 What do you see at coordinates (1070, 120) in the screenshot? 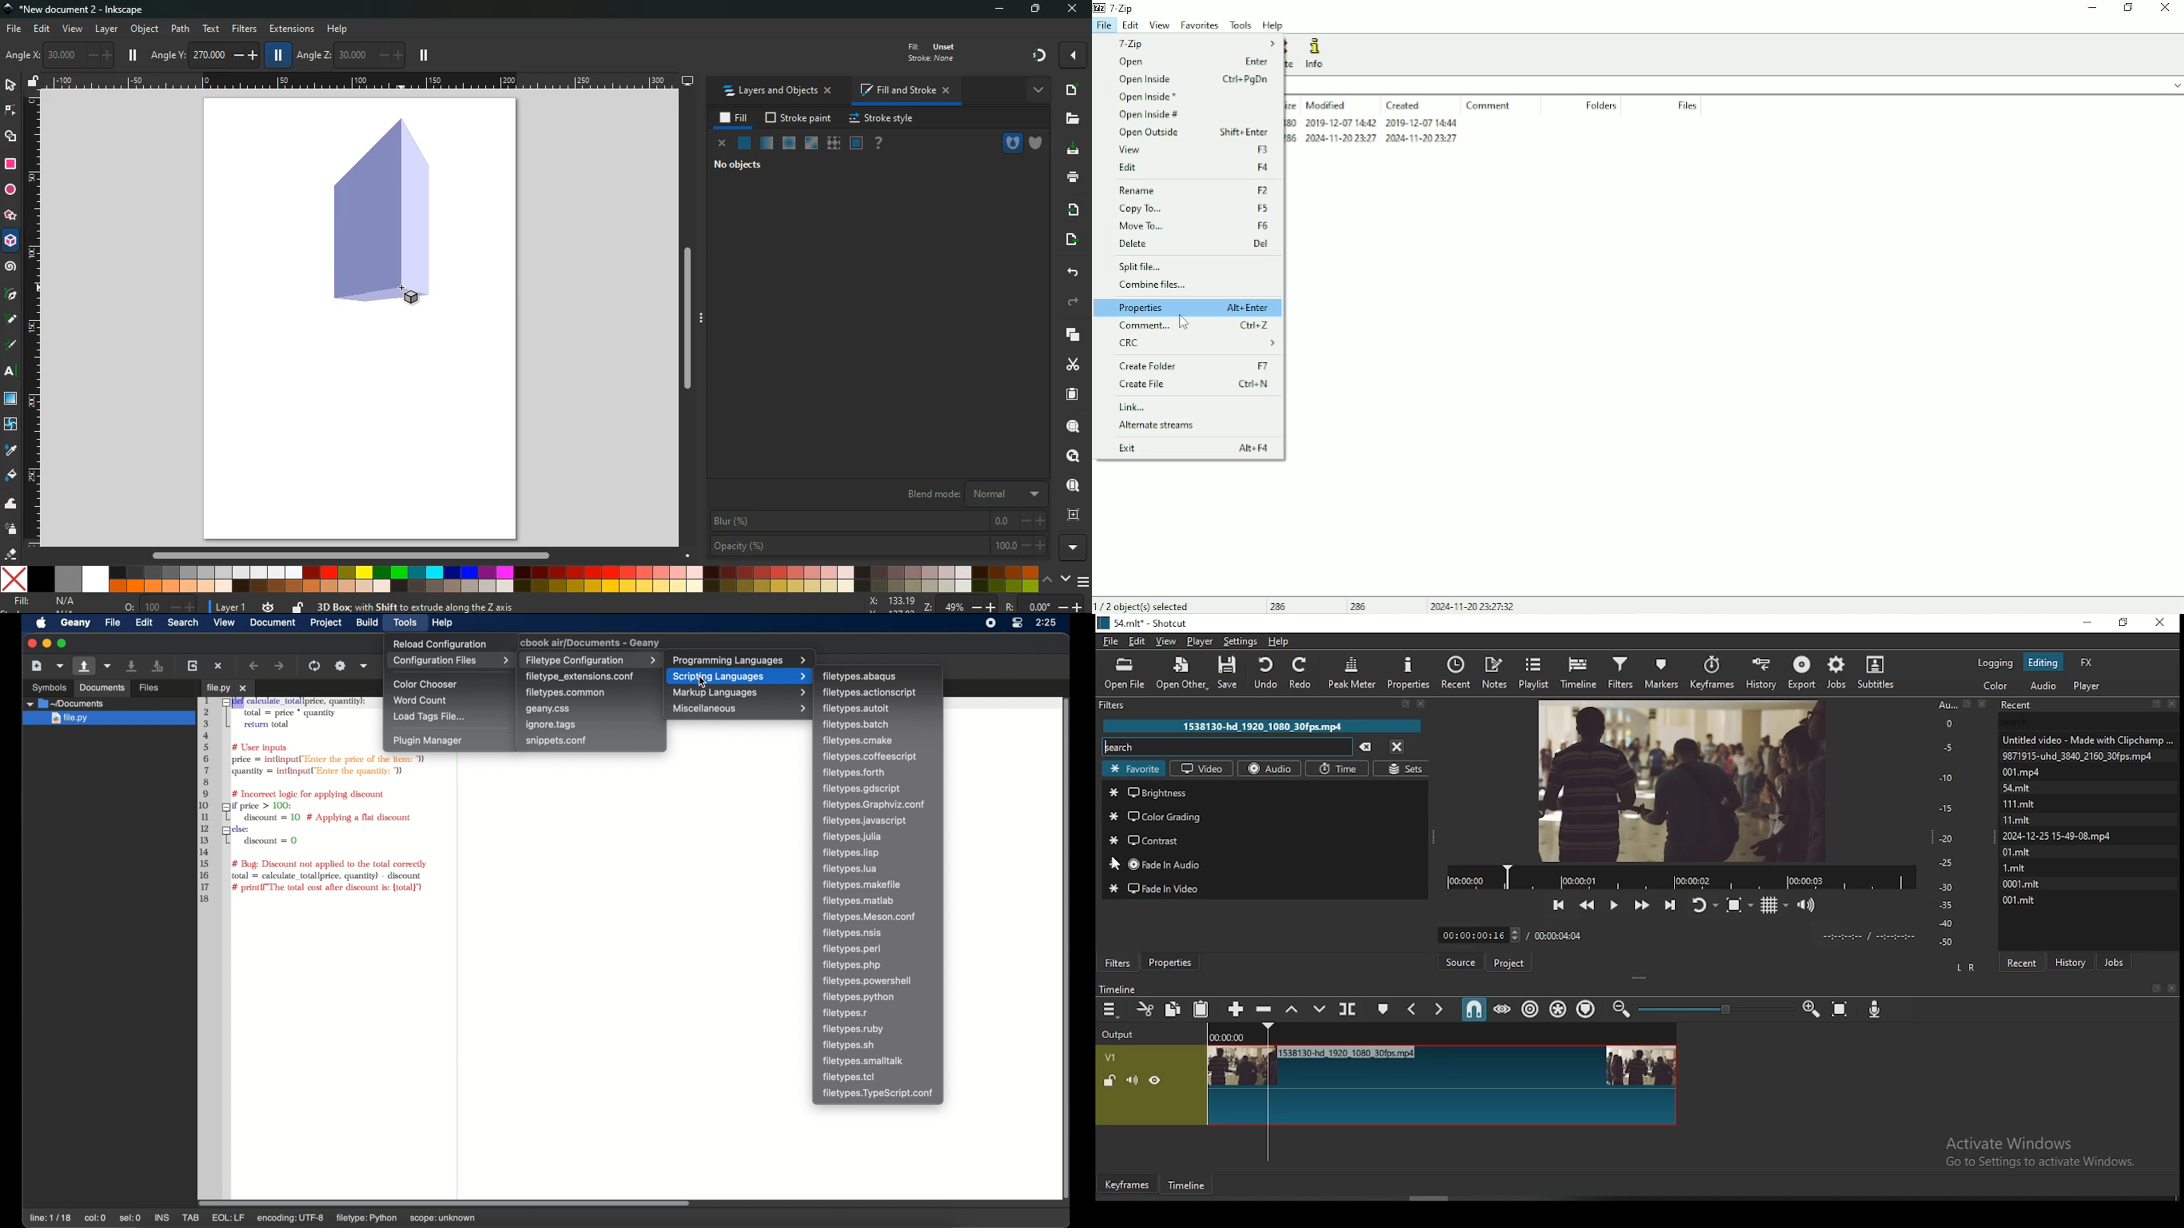
I see `files` at bounding box center [1070, 120].